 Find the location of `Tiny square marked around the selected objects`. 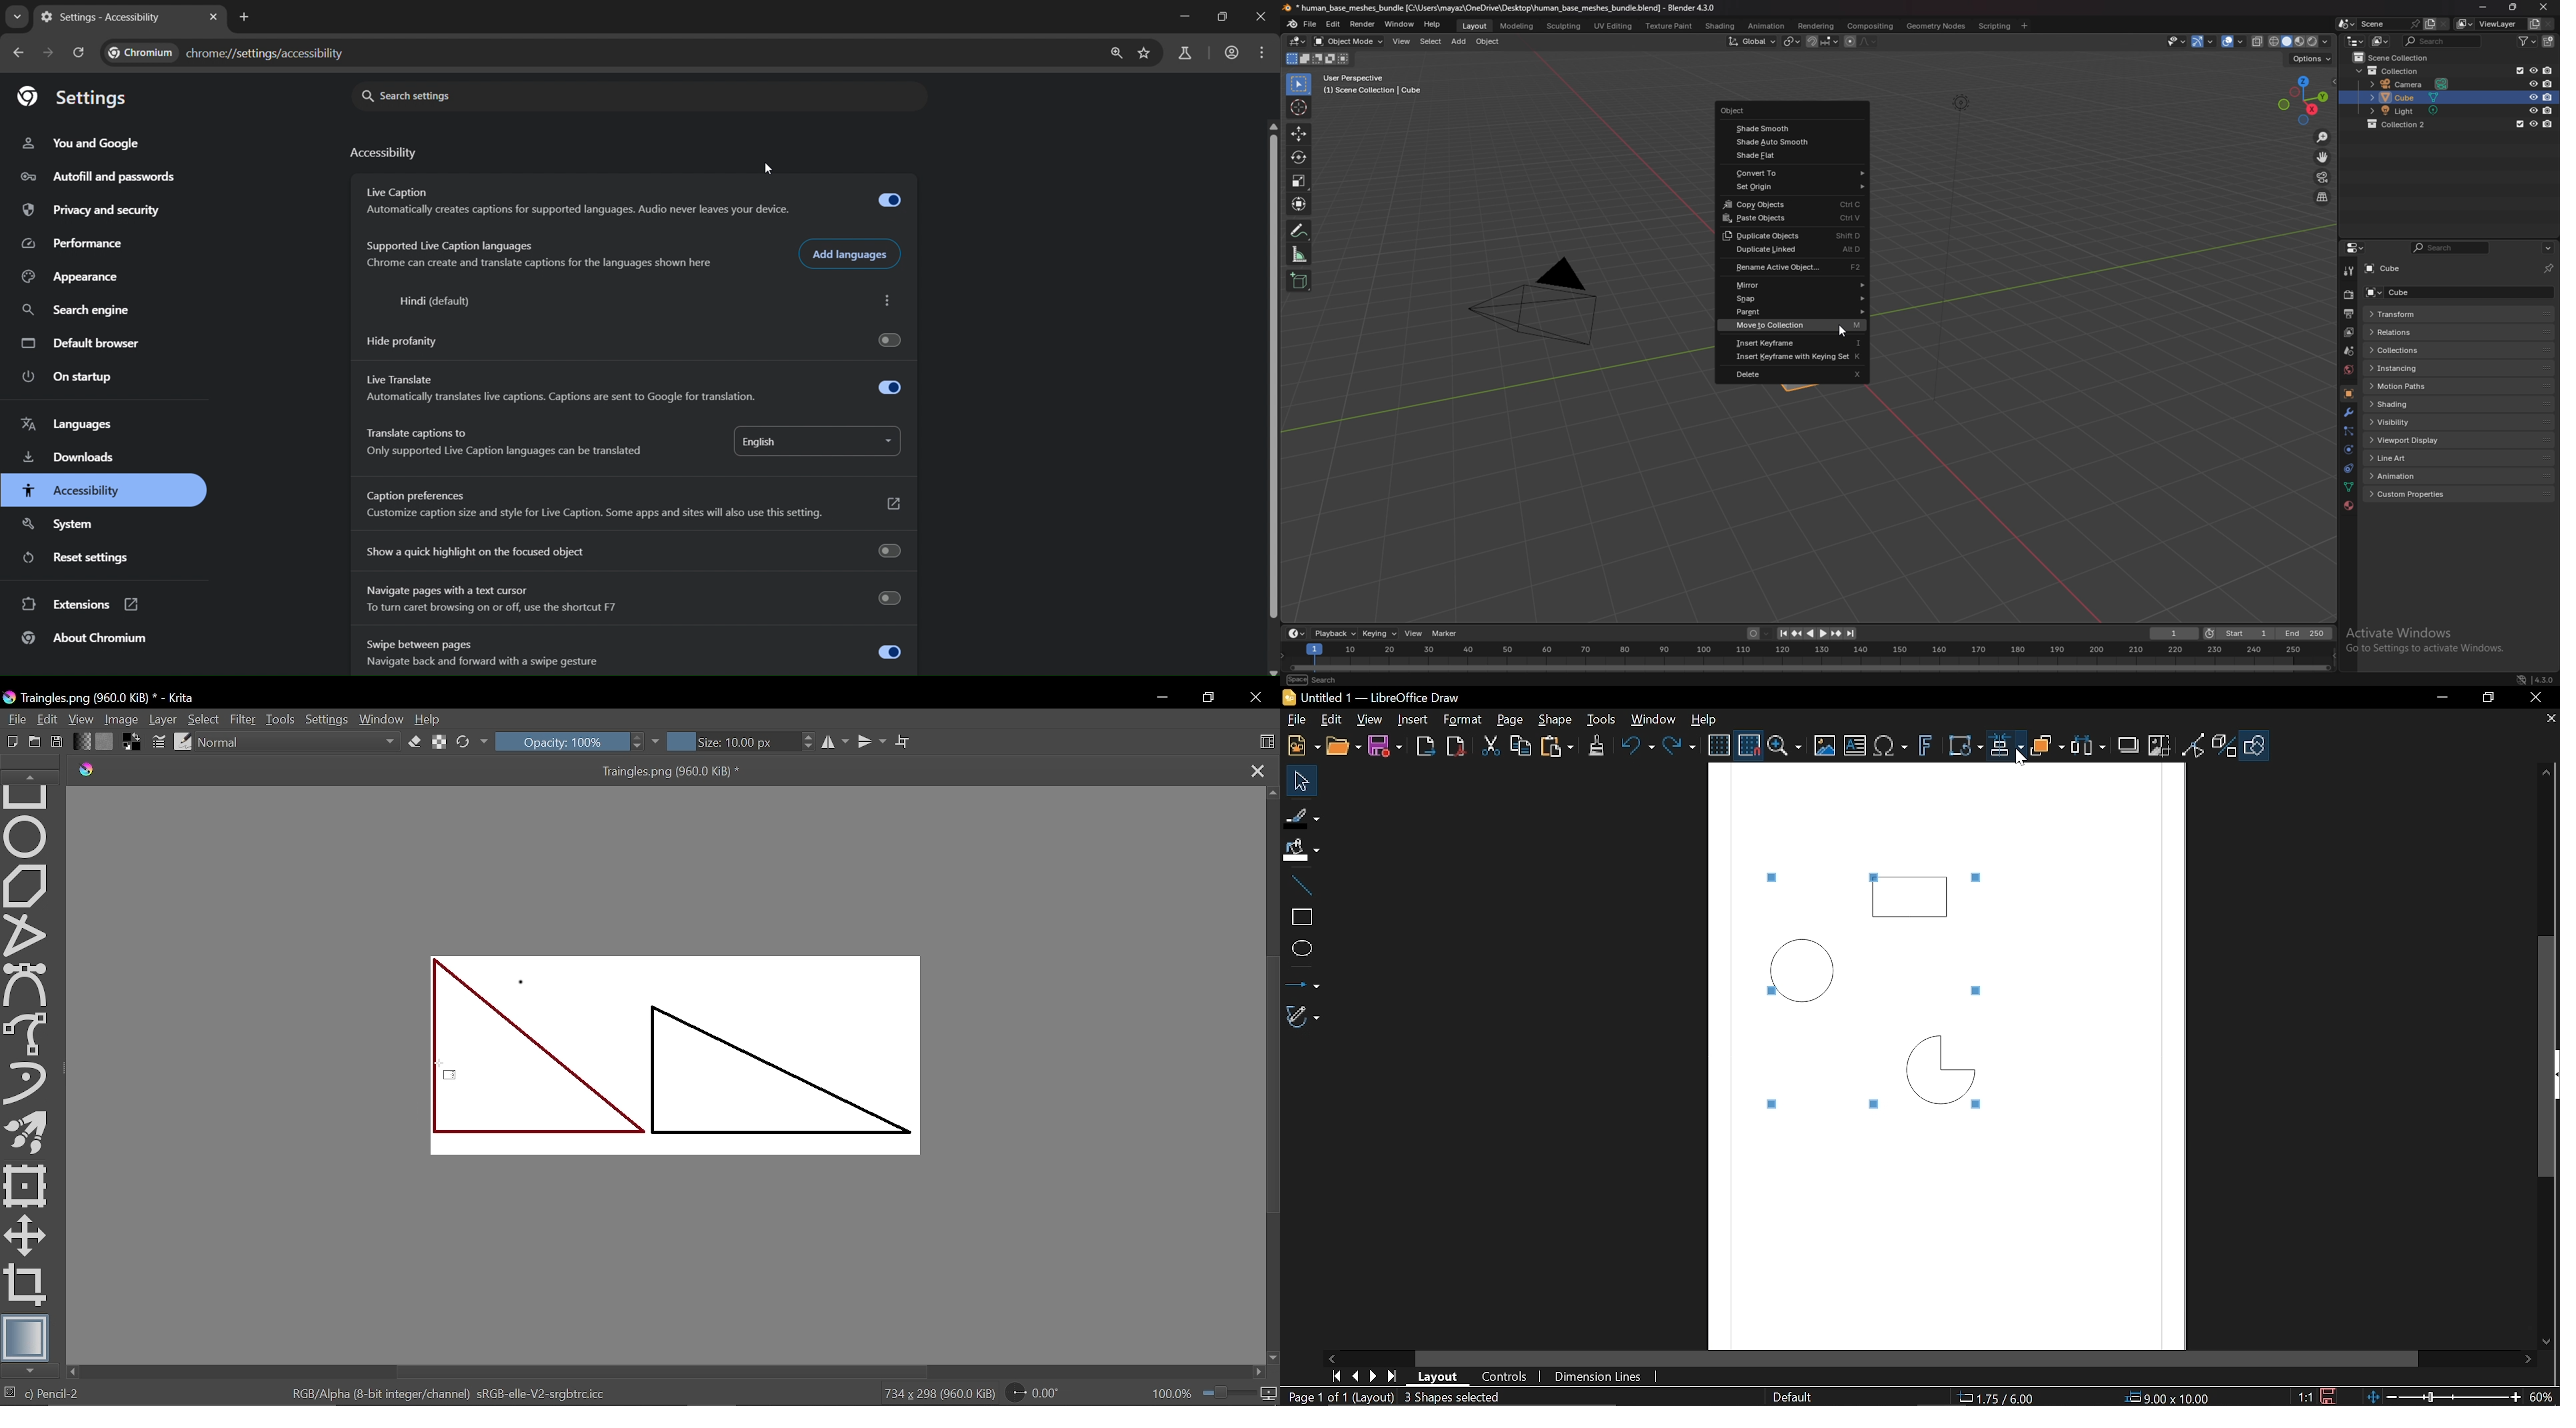

Tiny square marked around the selected objects is located at coordinates (1768, 991).